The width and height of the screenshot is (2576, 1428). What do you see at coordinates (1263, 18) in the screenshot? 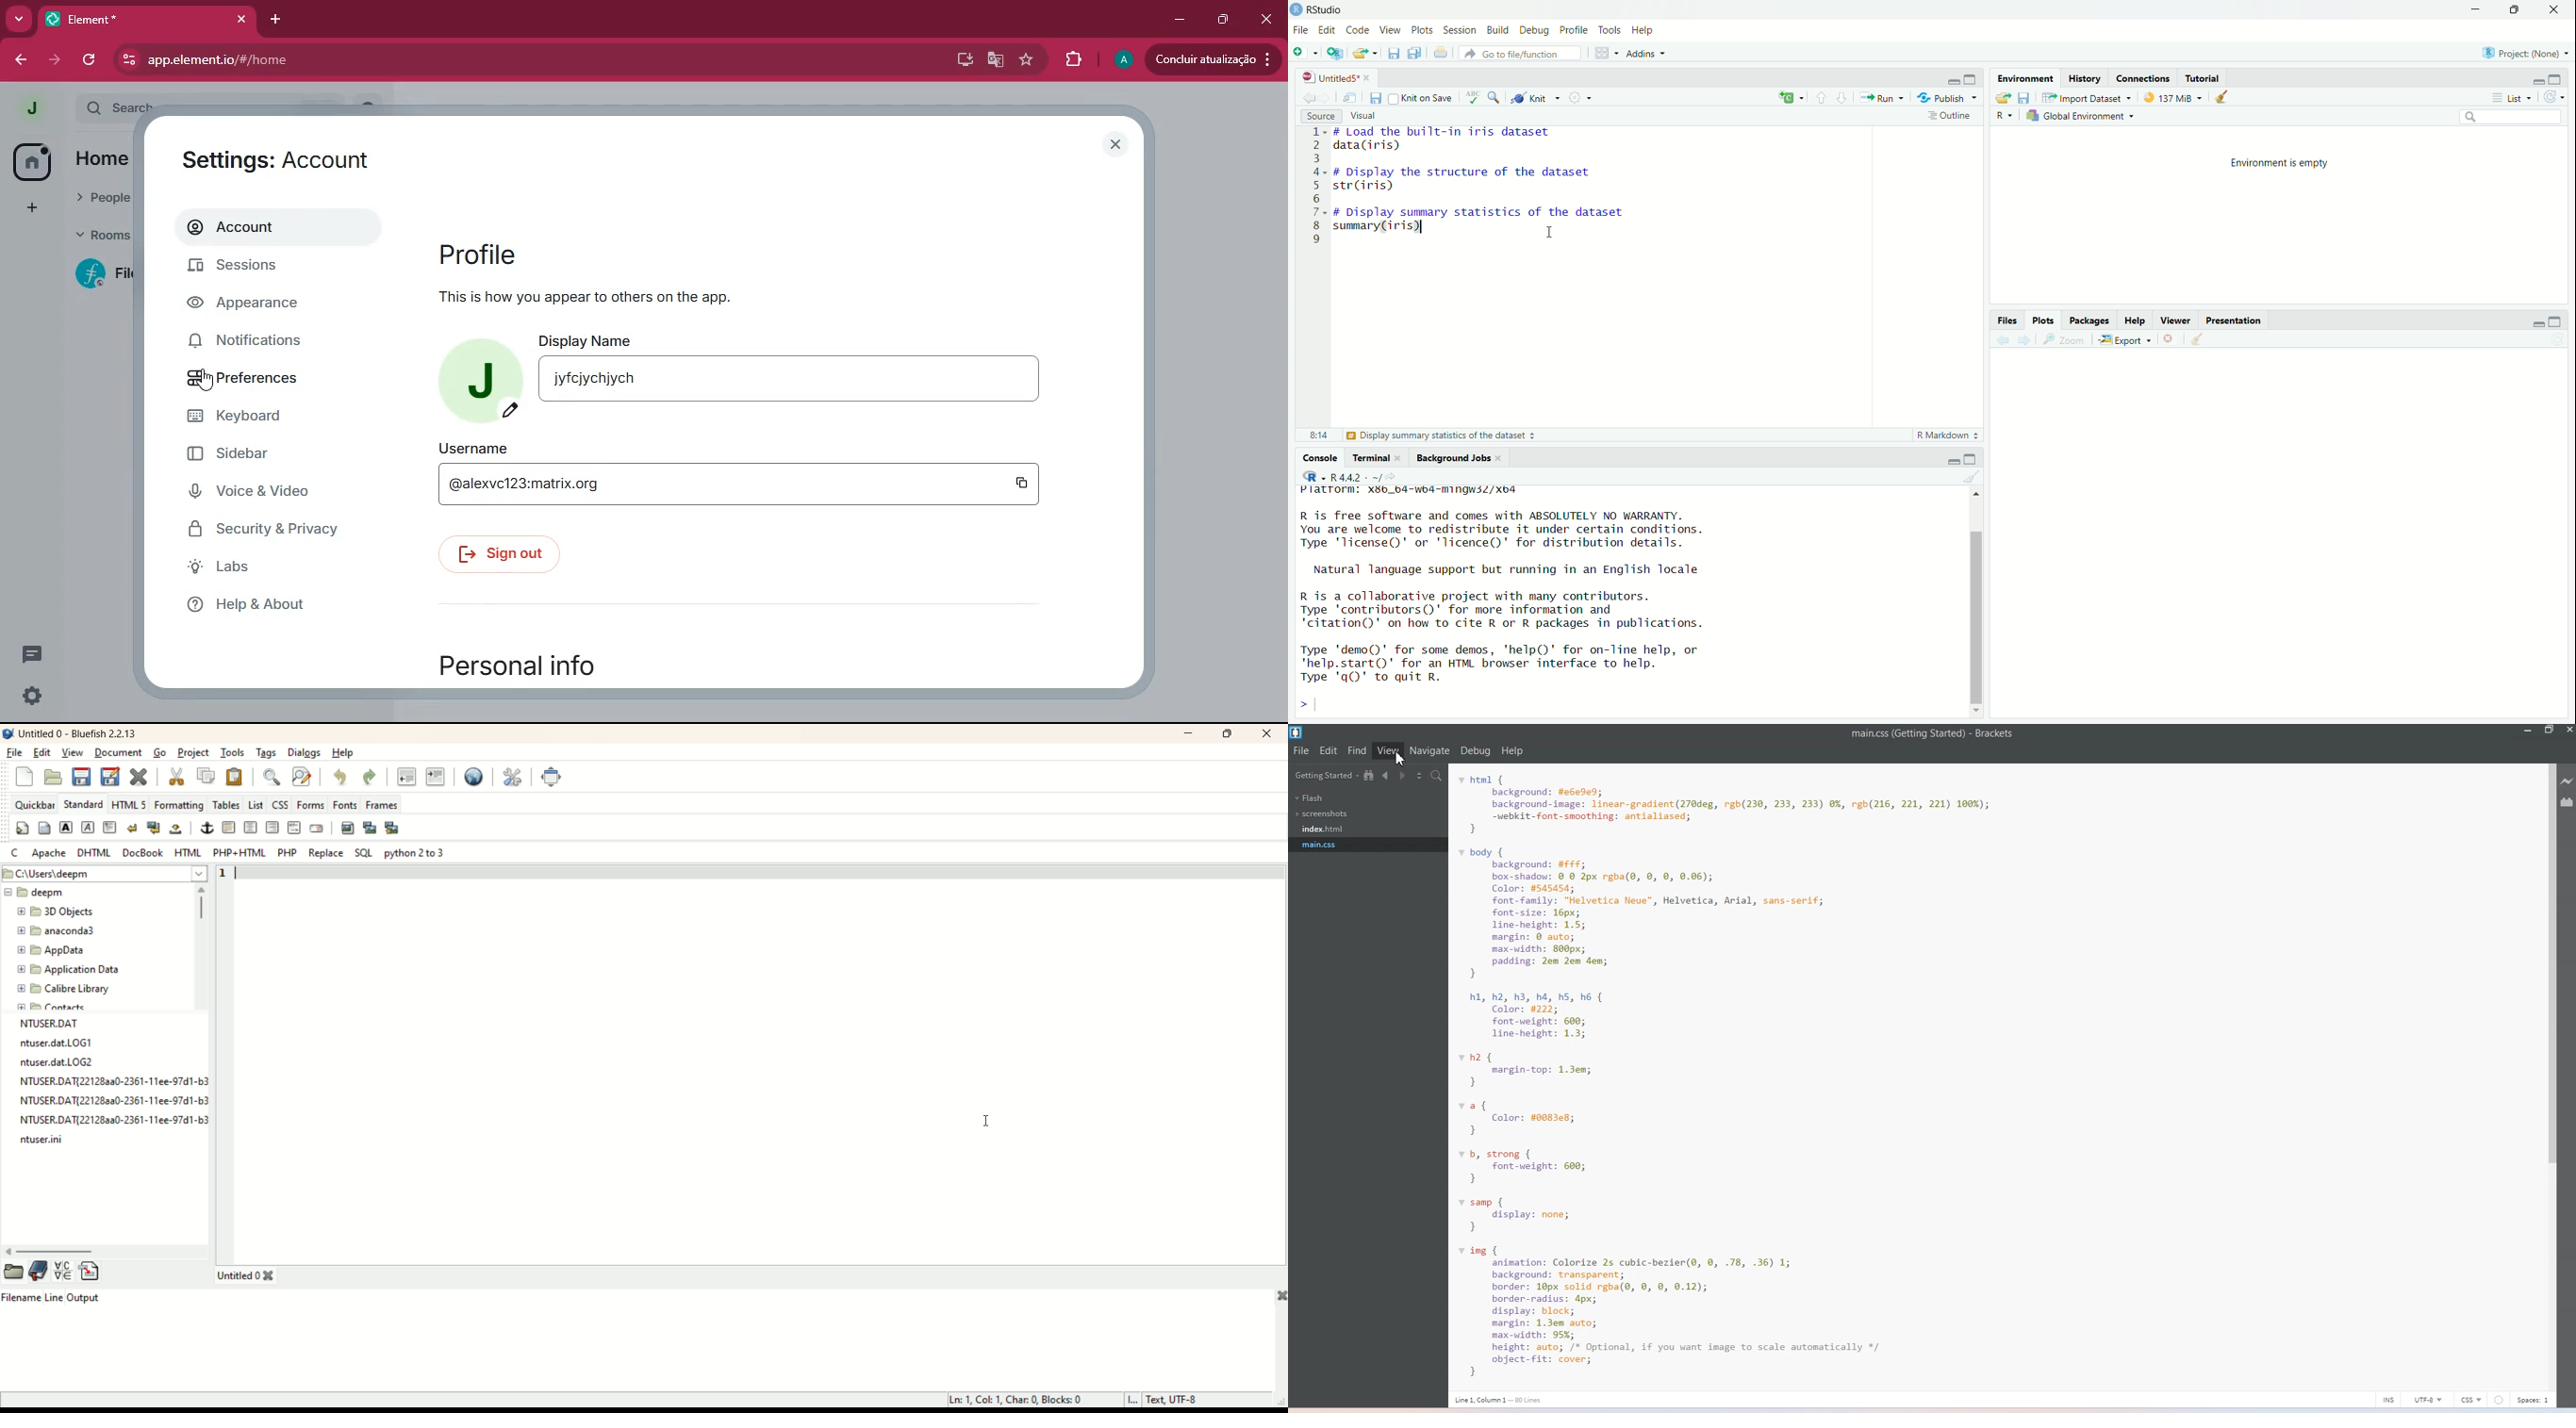
I see `close` at bounding box center [1263, 18].